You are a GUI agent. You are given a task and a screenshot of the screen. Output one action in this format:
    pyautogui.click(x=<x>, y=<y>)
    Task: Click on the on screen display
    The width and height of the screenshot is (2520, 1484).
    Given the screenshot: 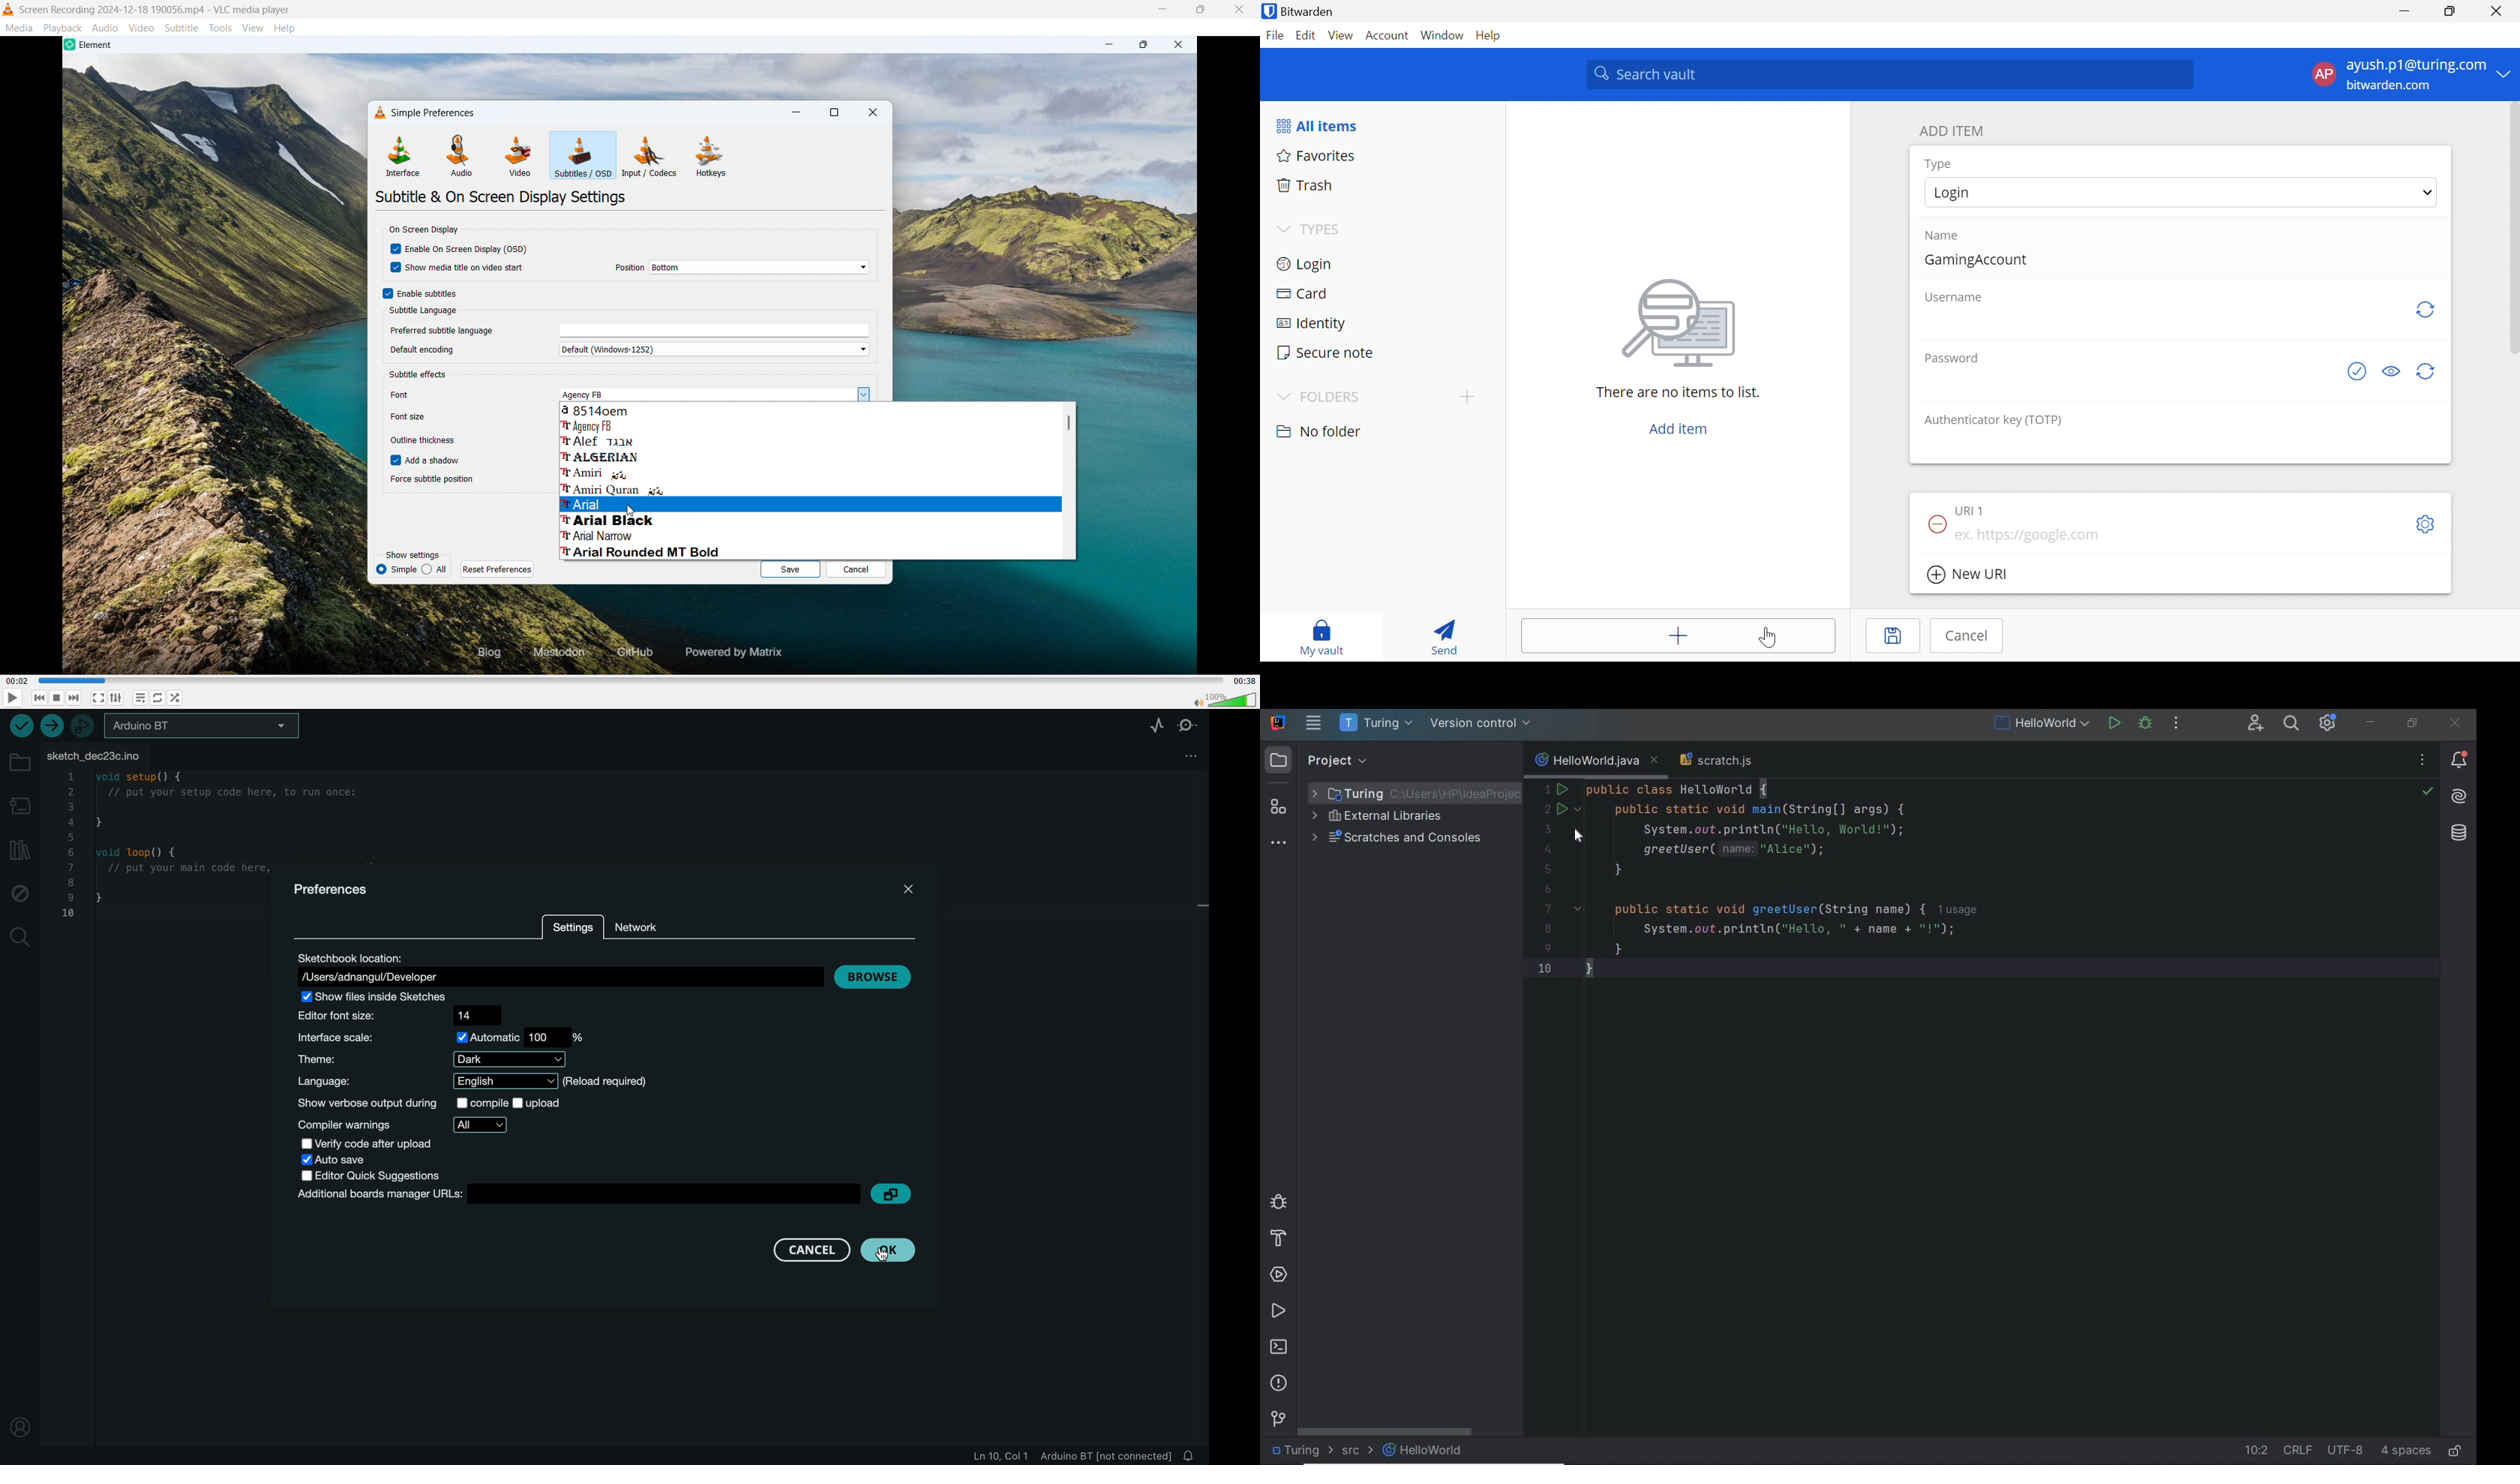 What is the action you would take?
    pyautogui.click(x=423, y=229)
    